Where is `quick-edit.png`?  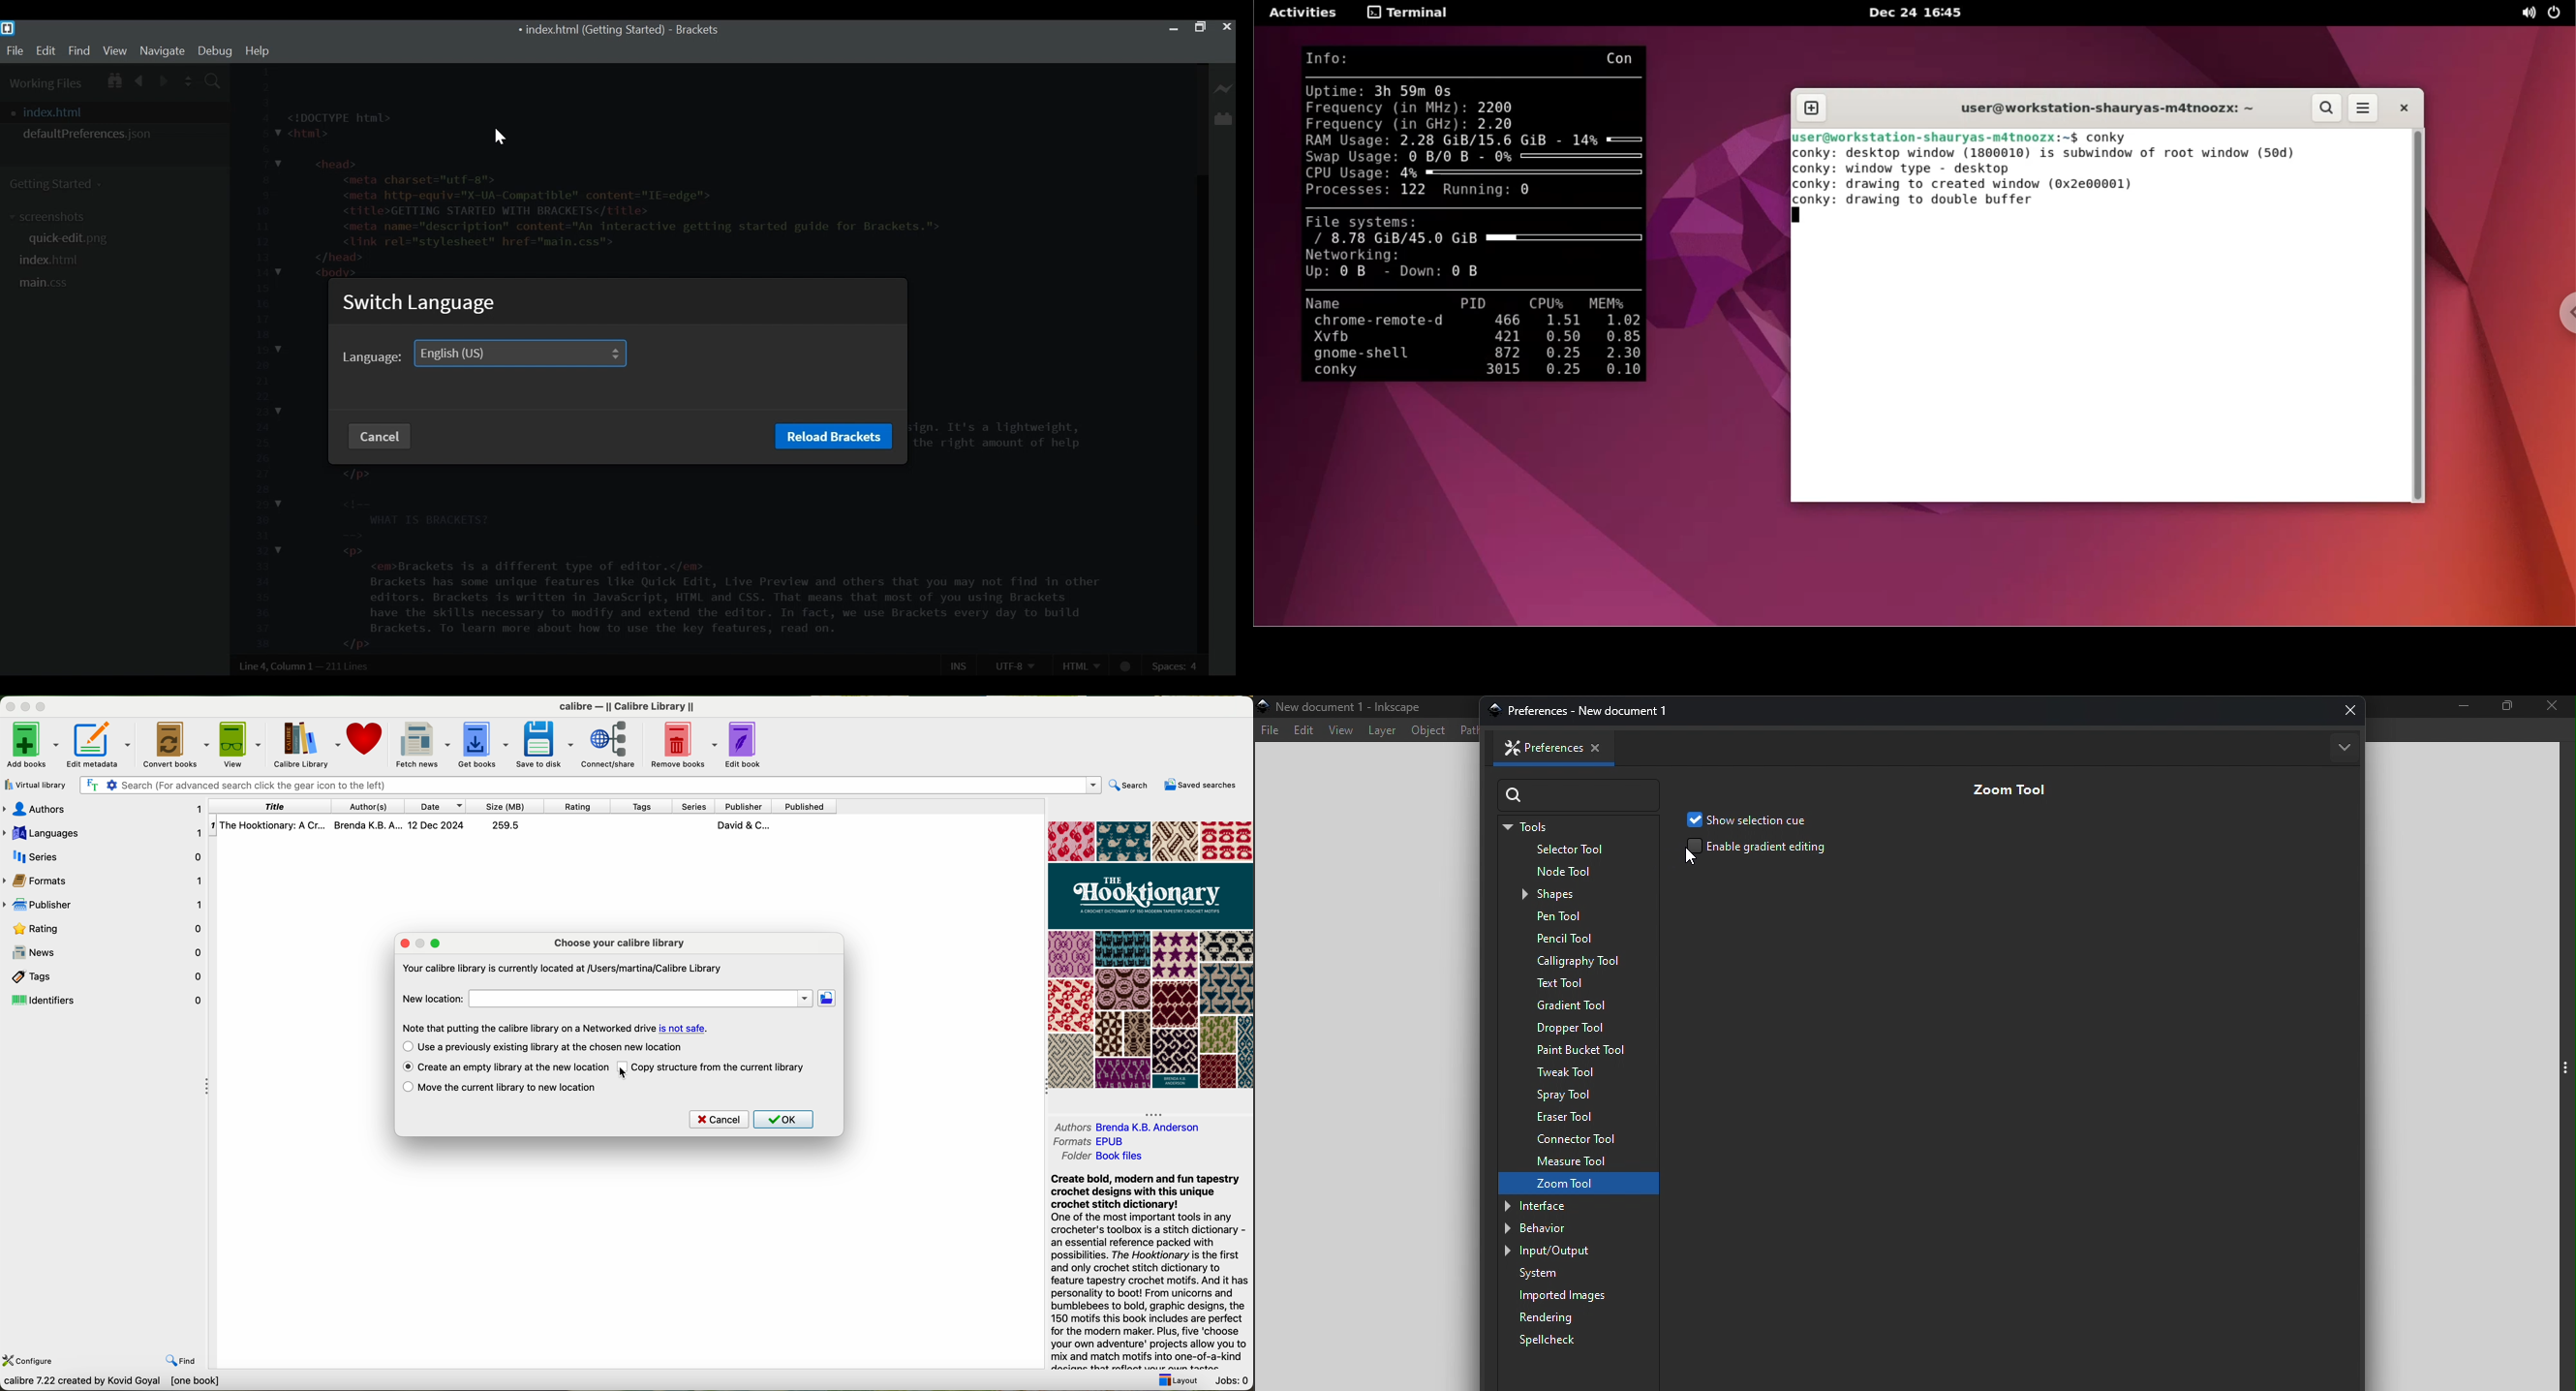
quick-edit.png is located at coordinates (74, 240).